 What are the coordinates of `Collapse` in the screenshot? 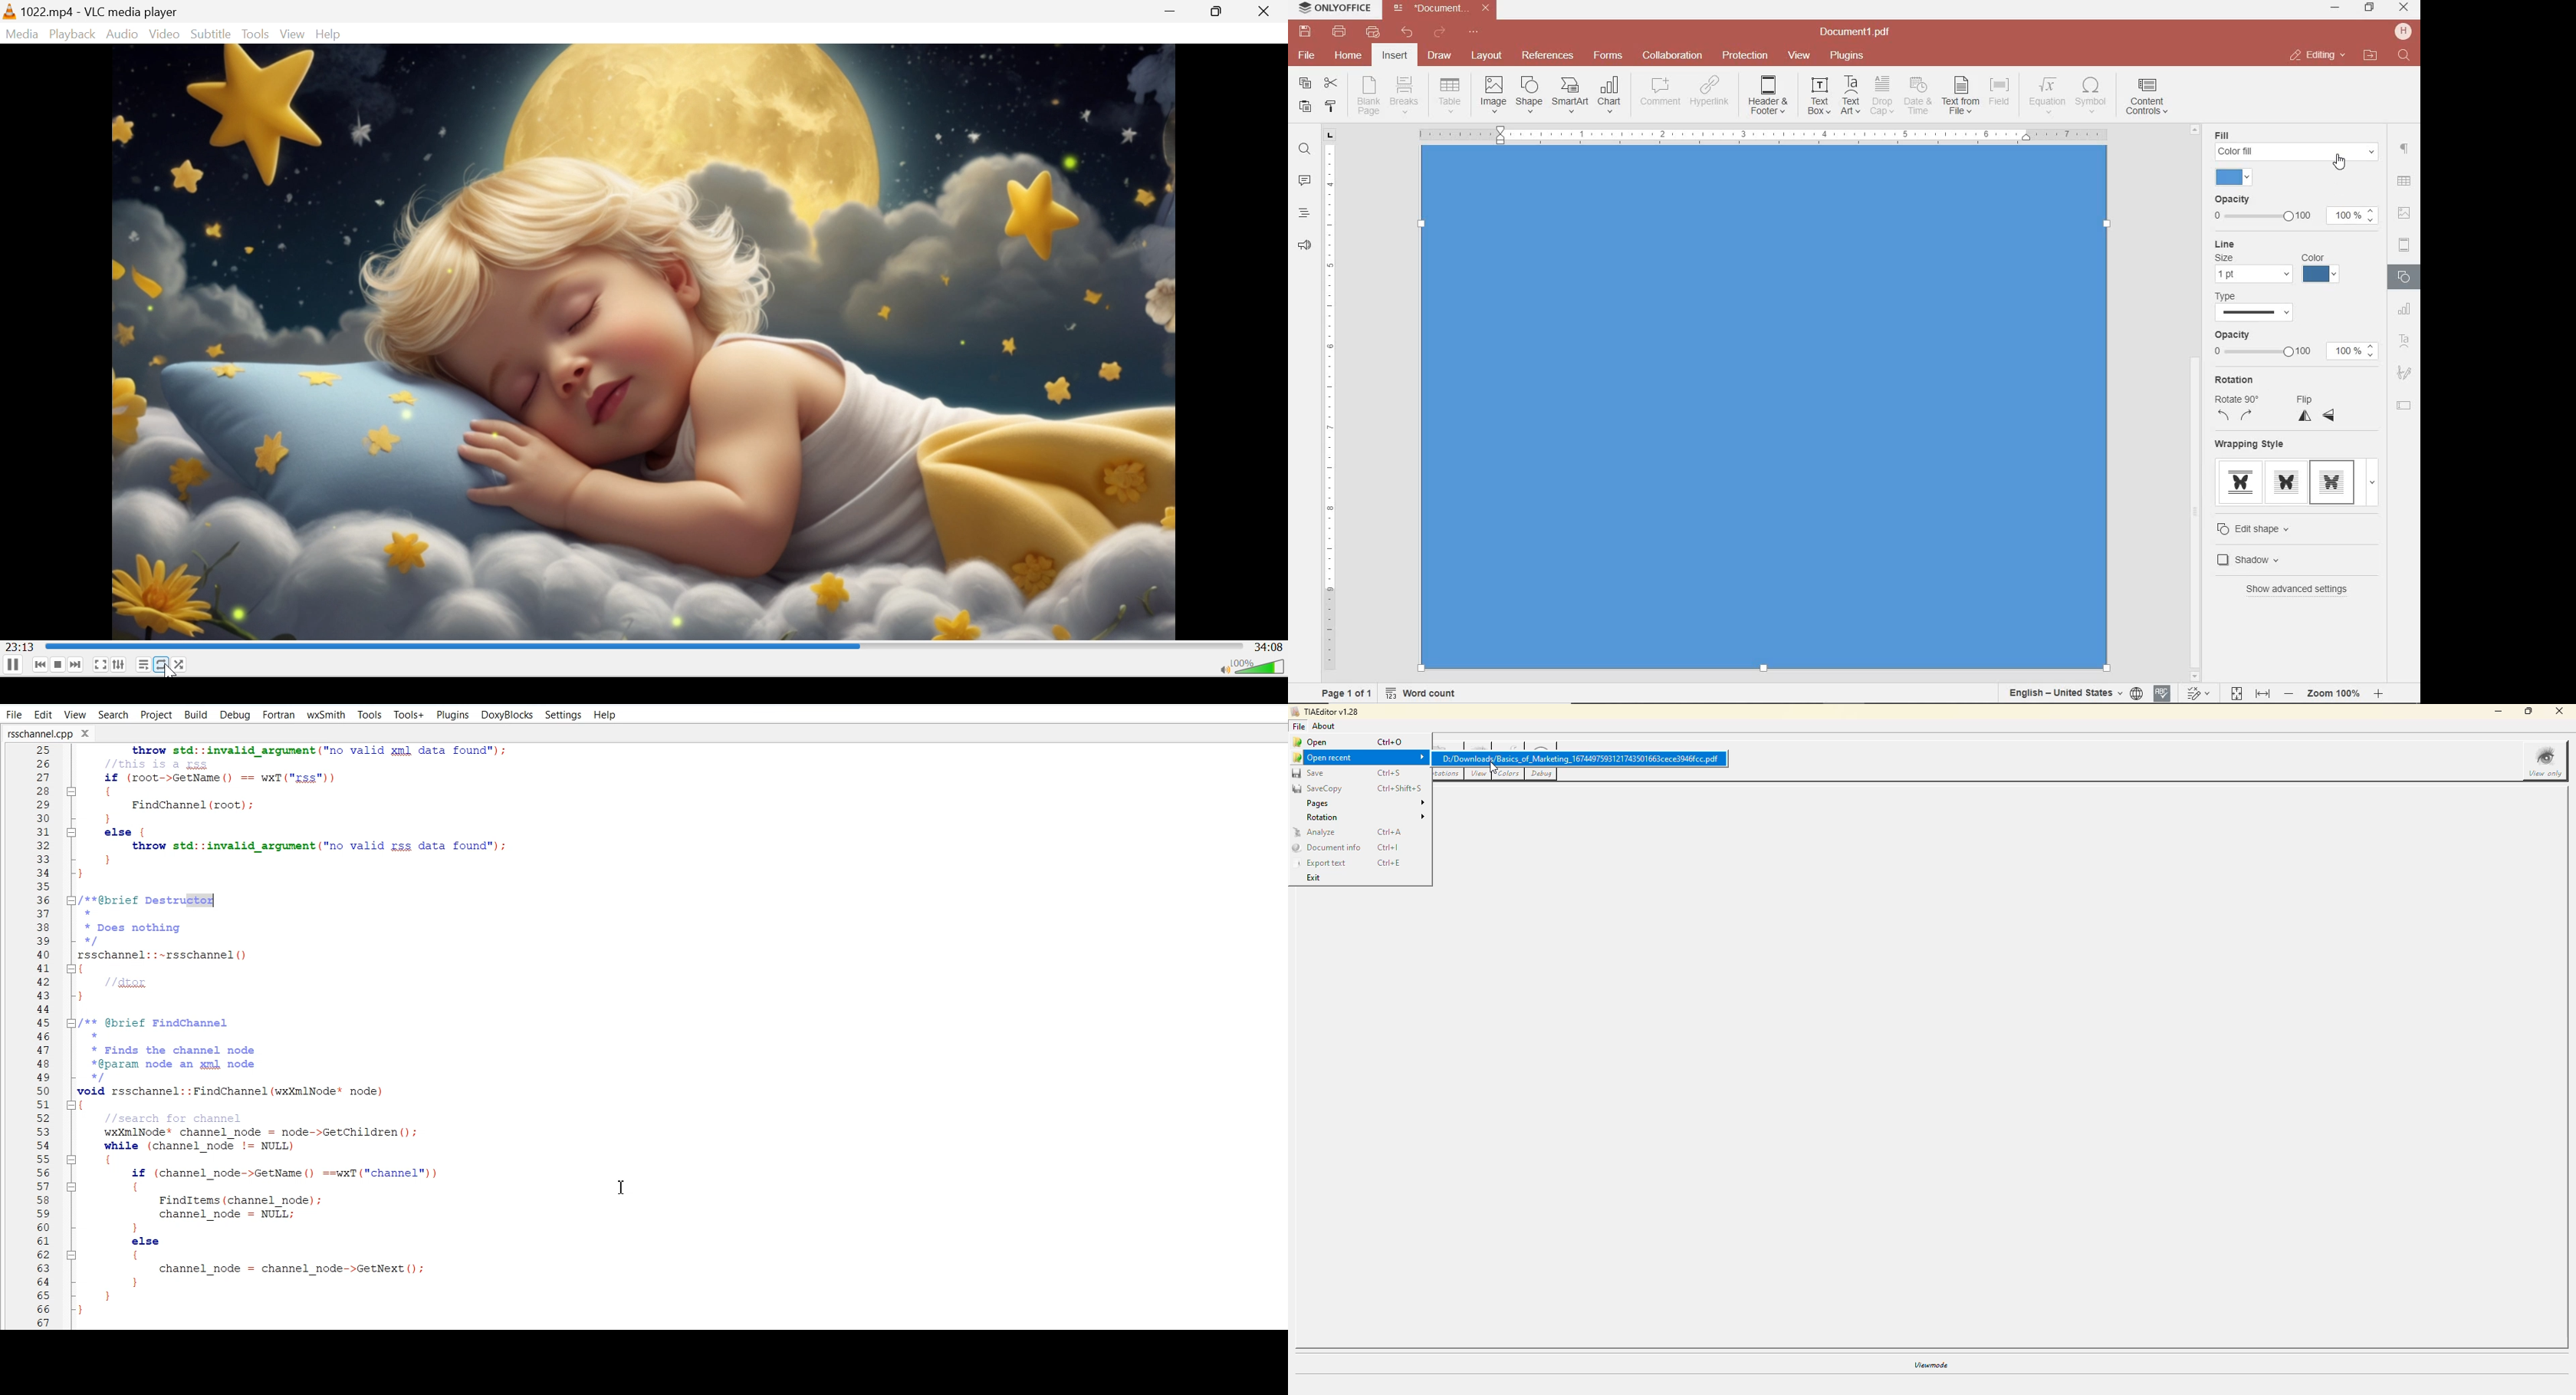 It's located at (74, 793).